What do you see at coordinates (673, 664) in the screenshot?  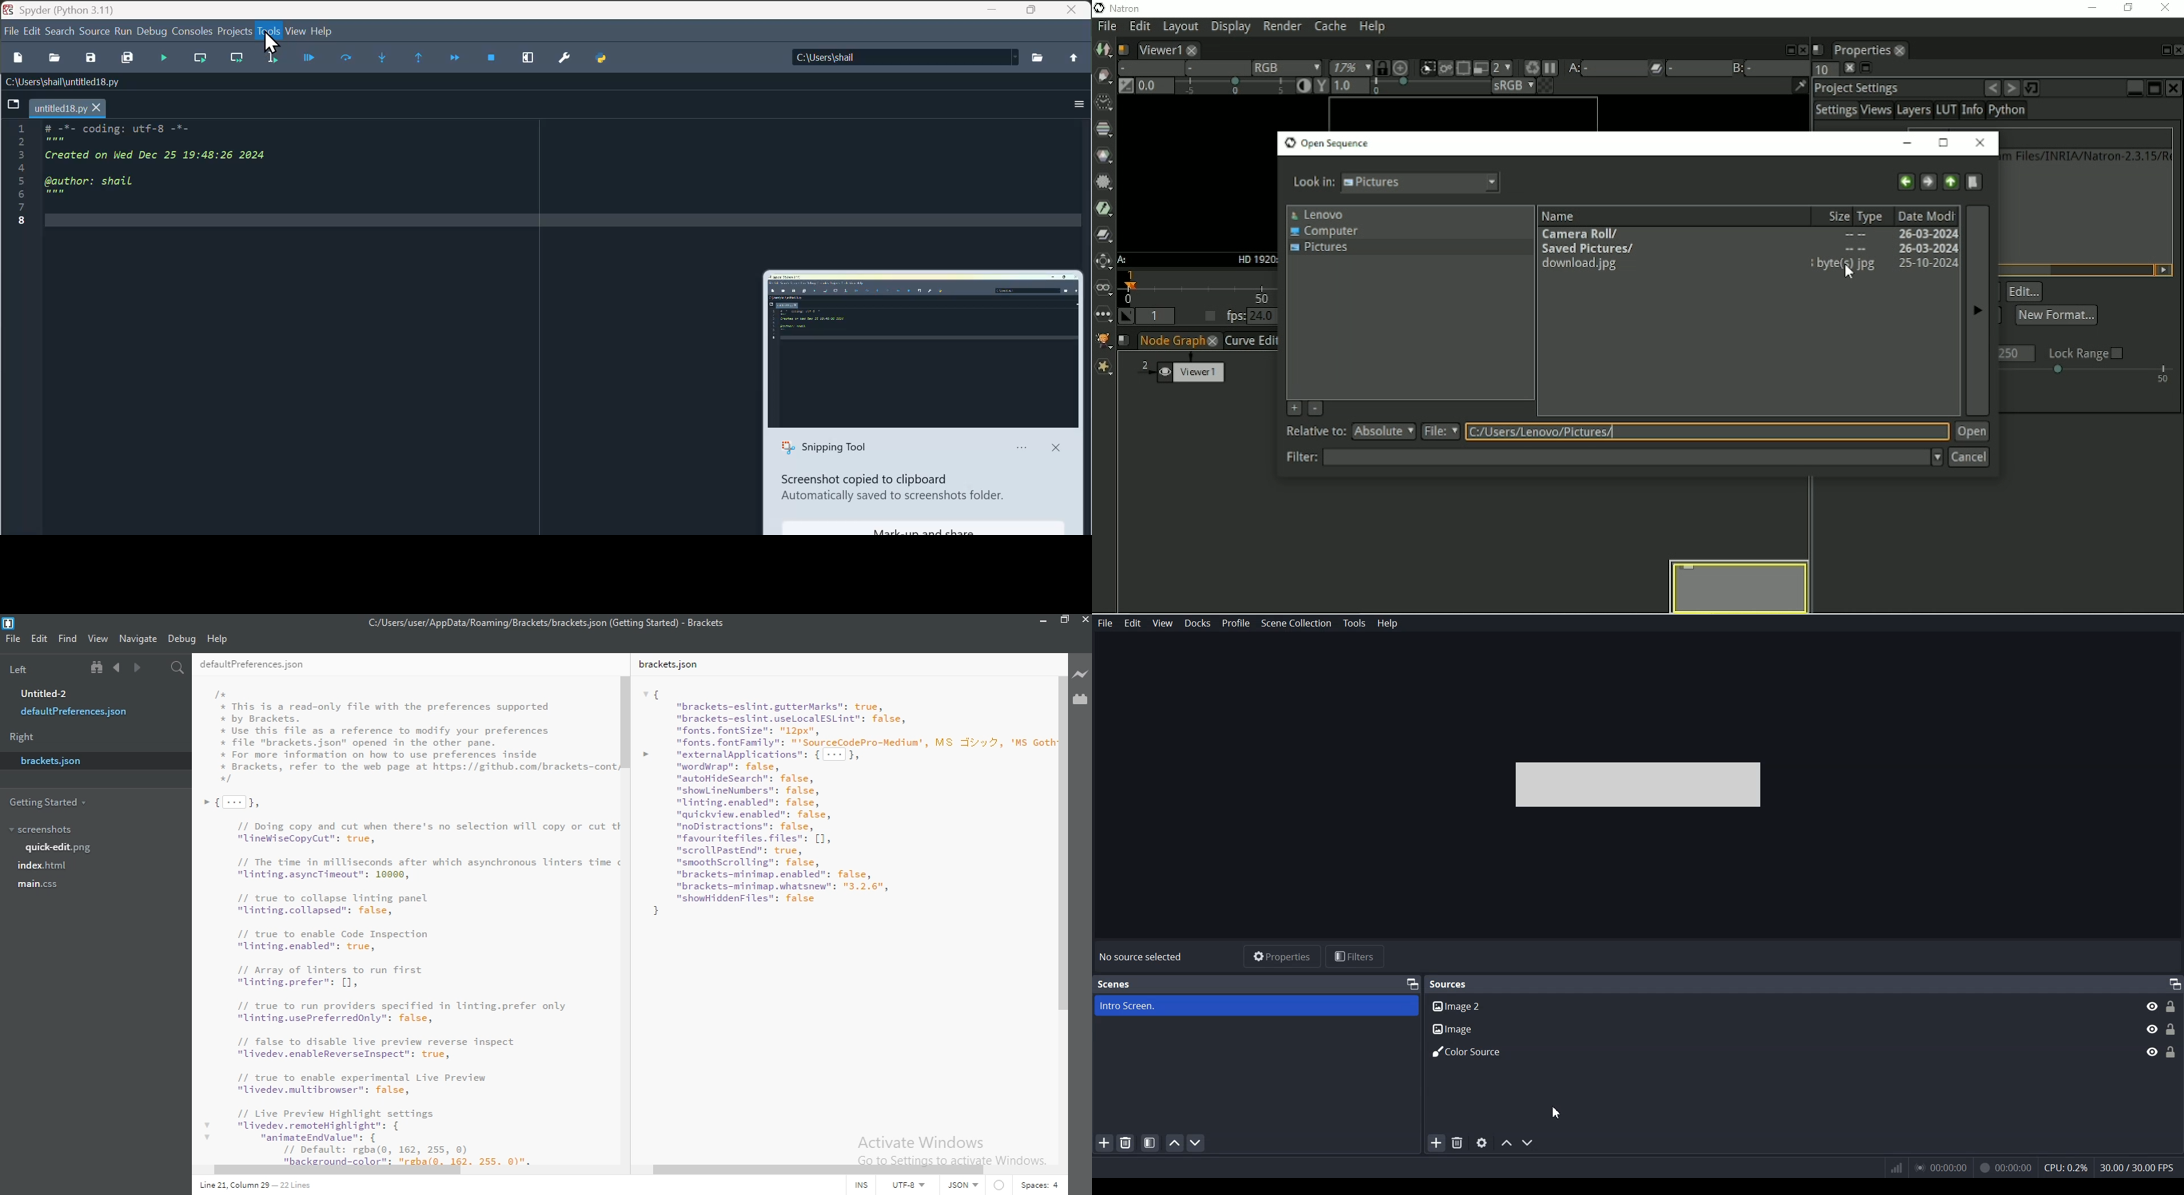 I see `brackets.json` at bounding box center [673, 664].